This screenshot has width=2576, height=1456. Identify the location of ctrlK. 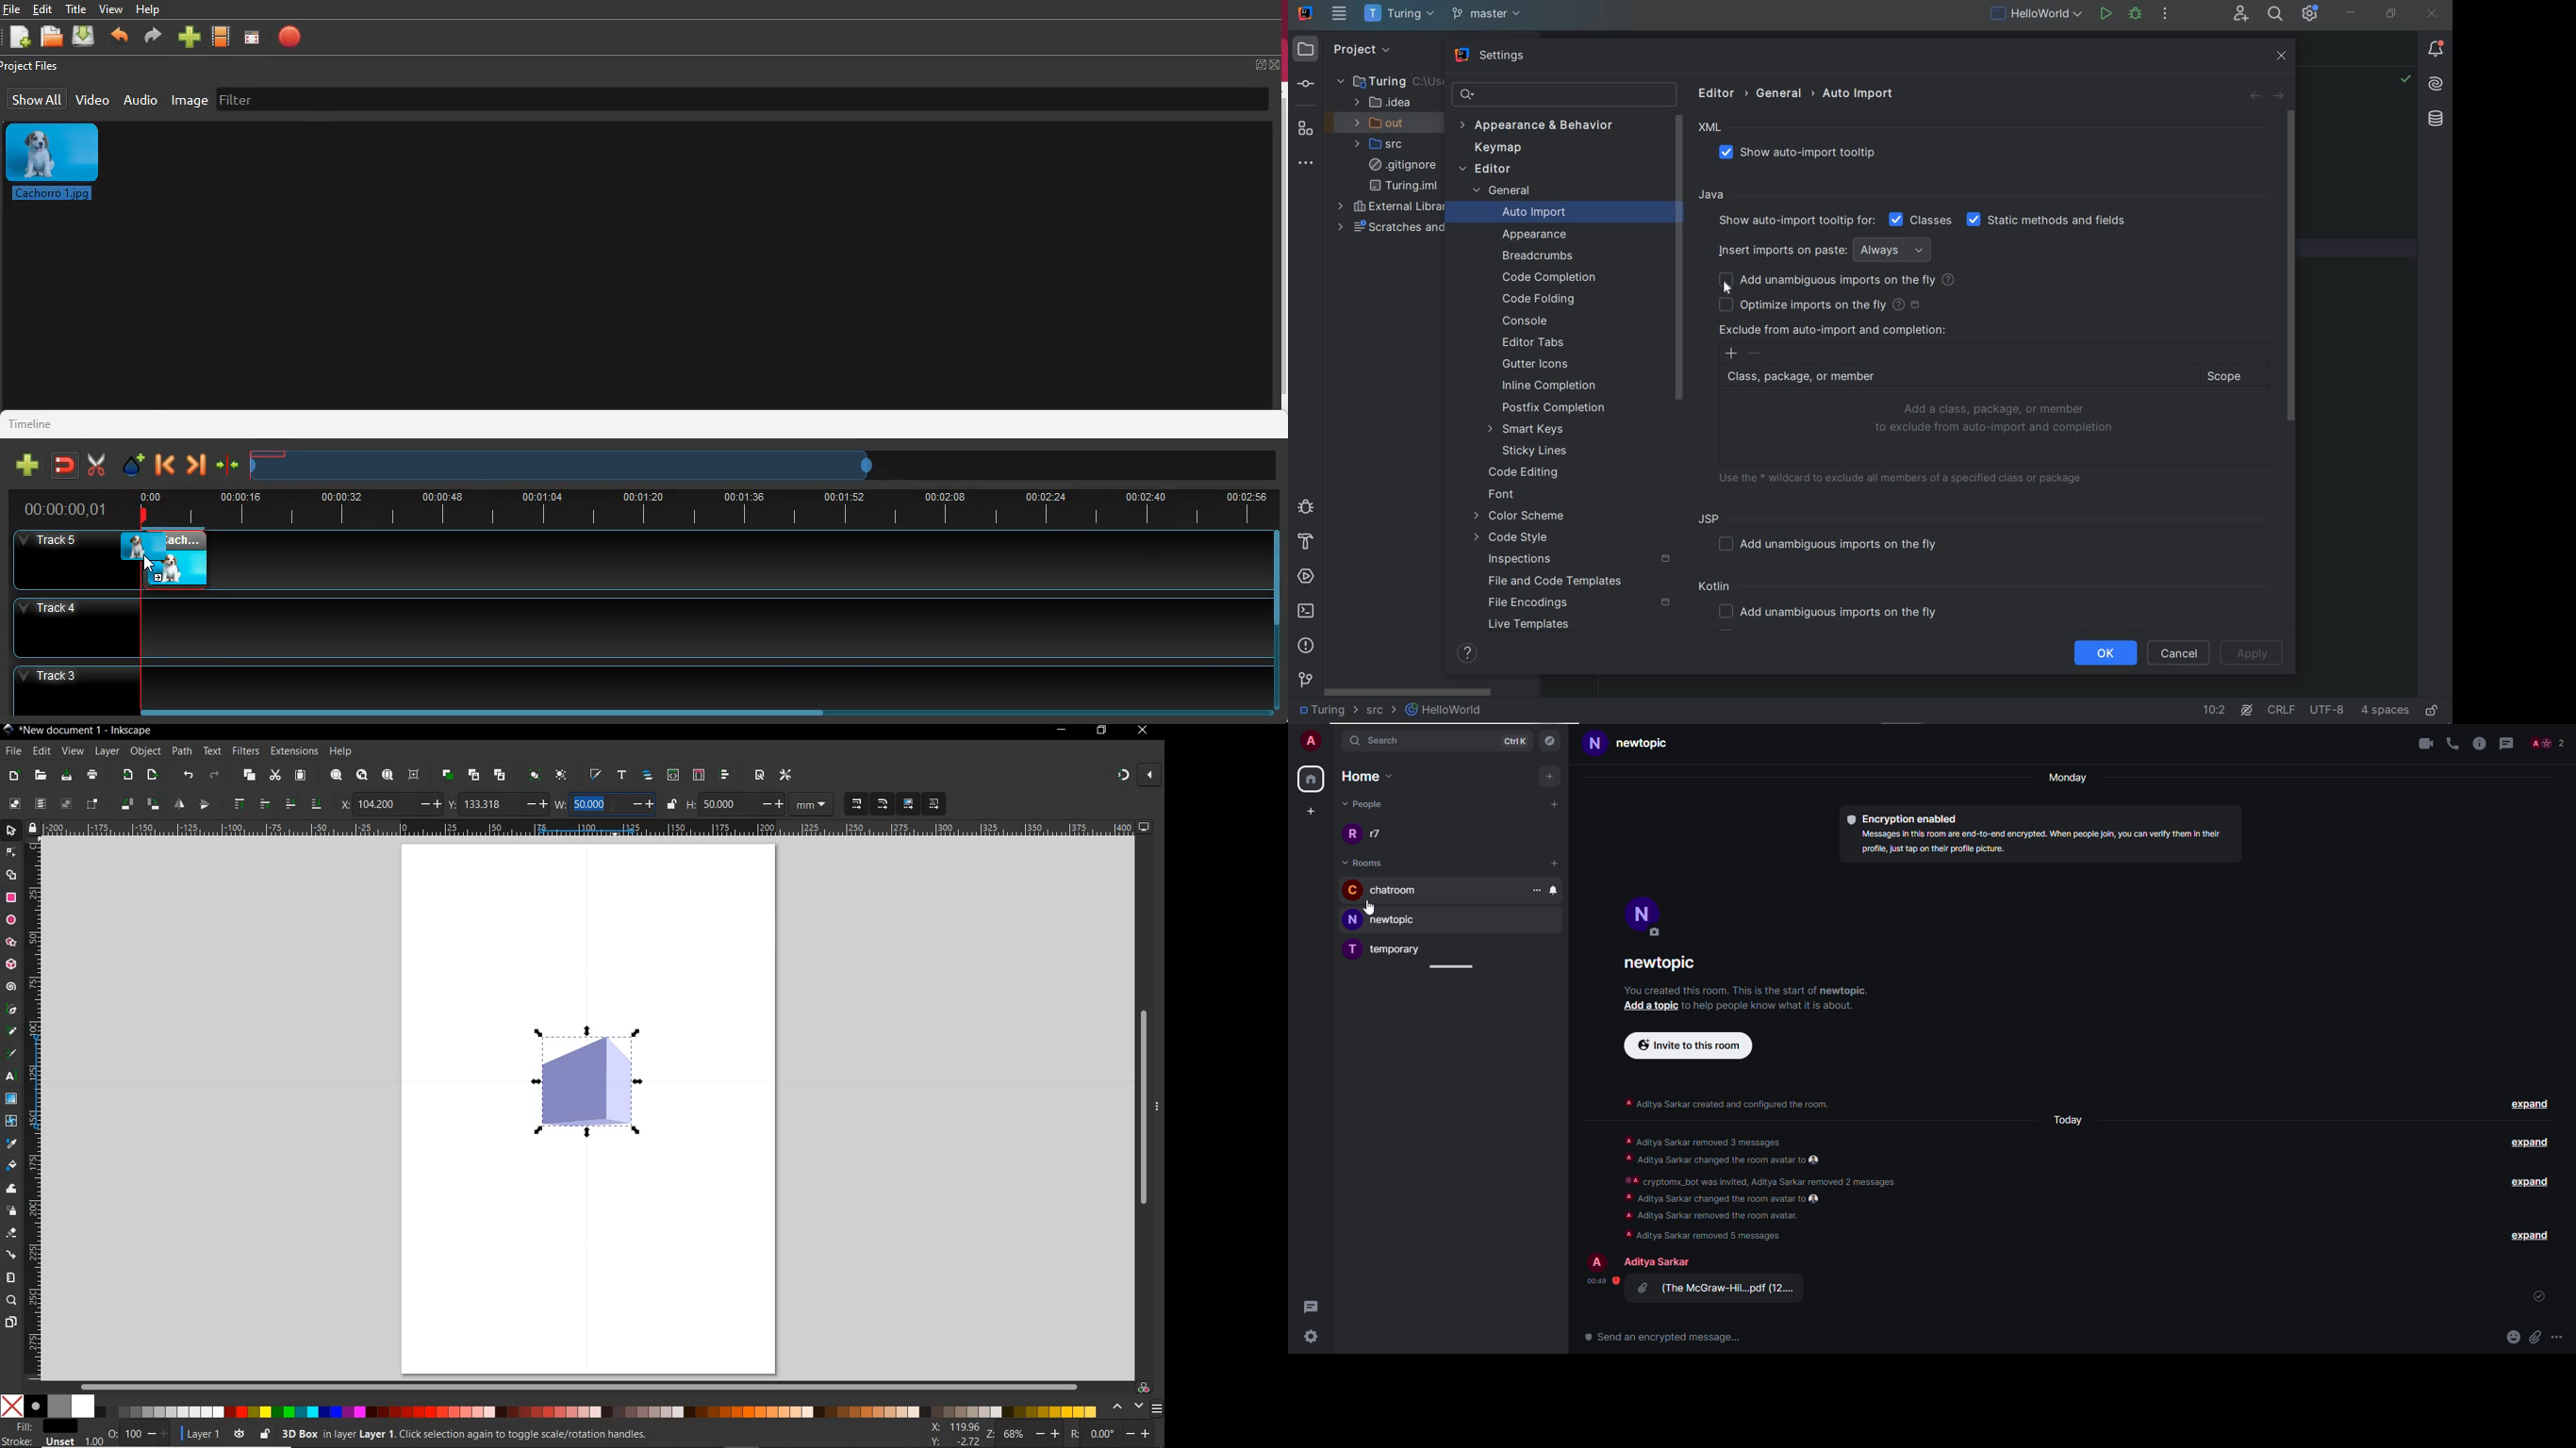
(1516, 739).